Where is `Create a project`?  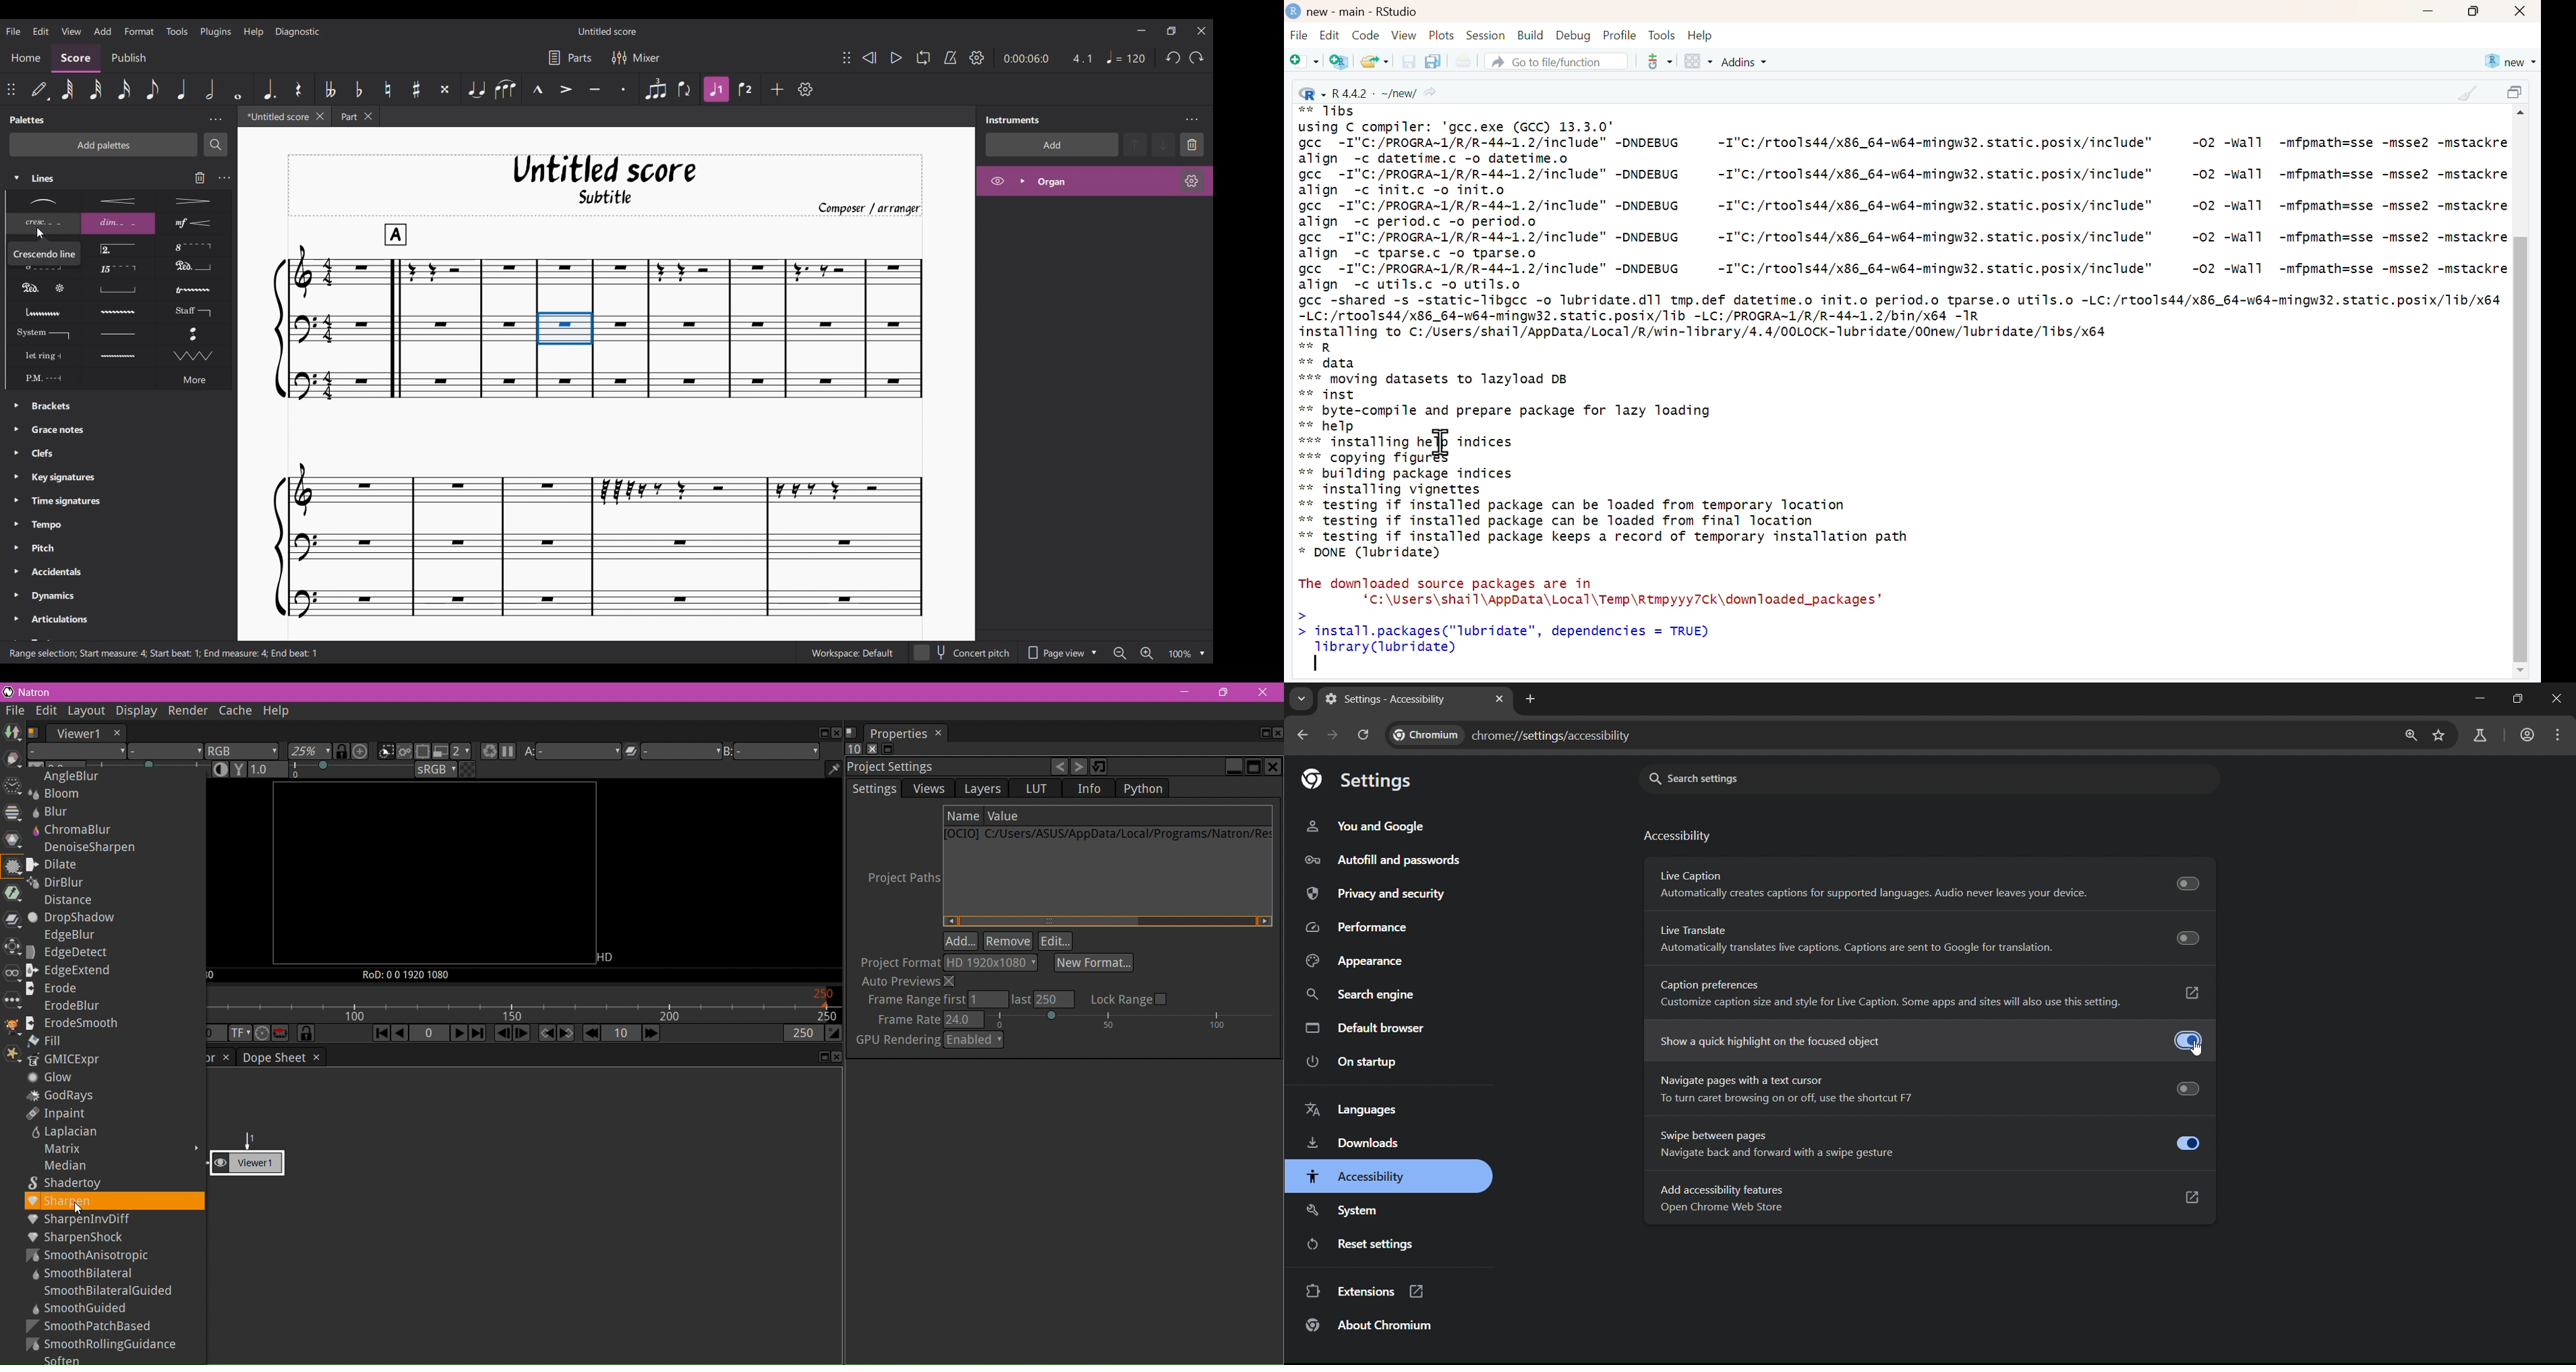 Create a project is located at coordinates (1340, 61).